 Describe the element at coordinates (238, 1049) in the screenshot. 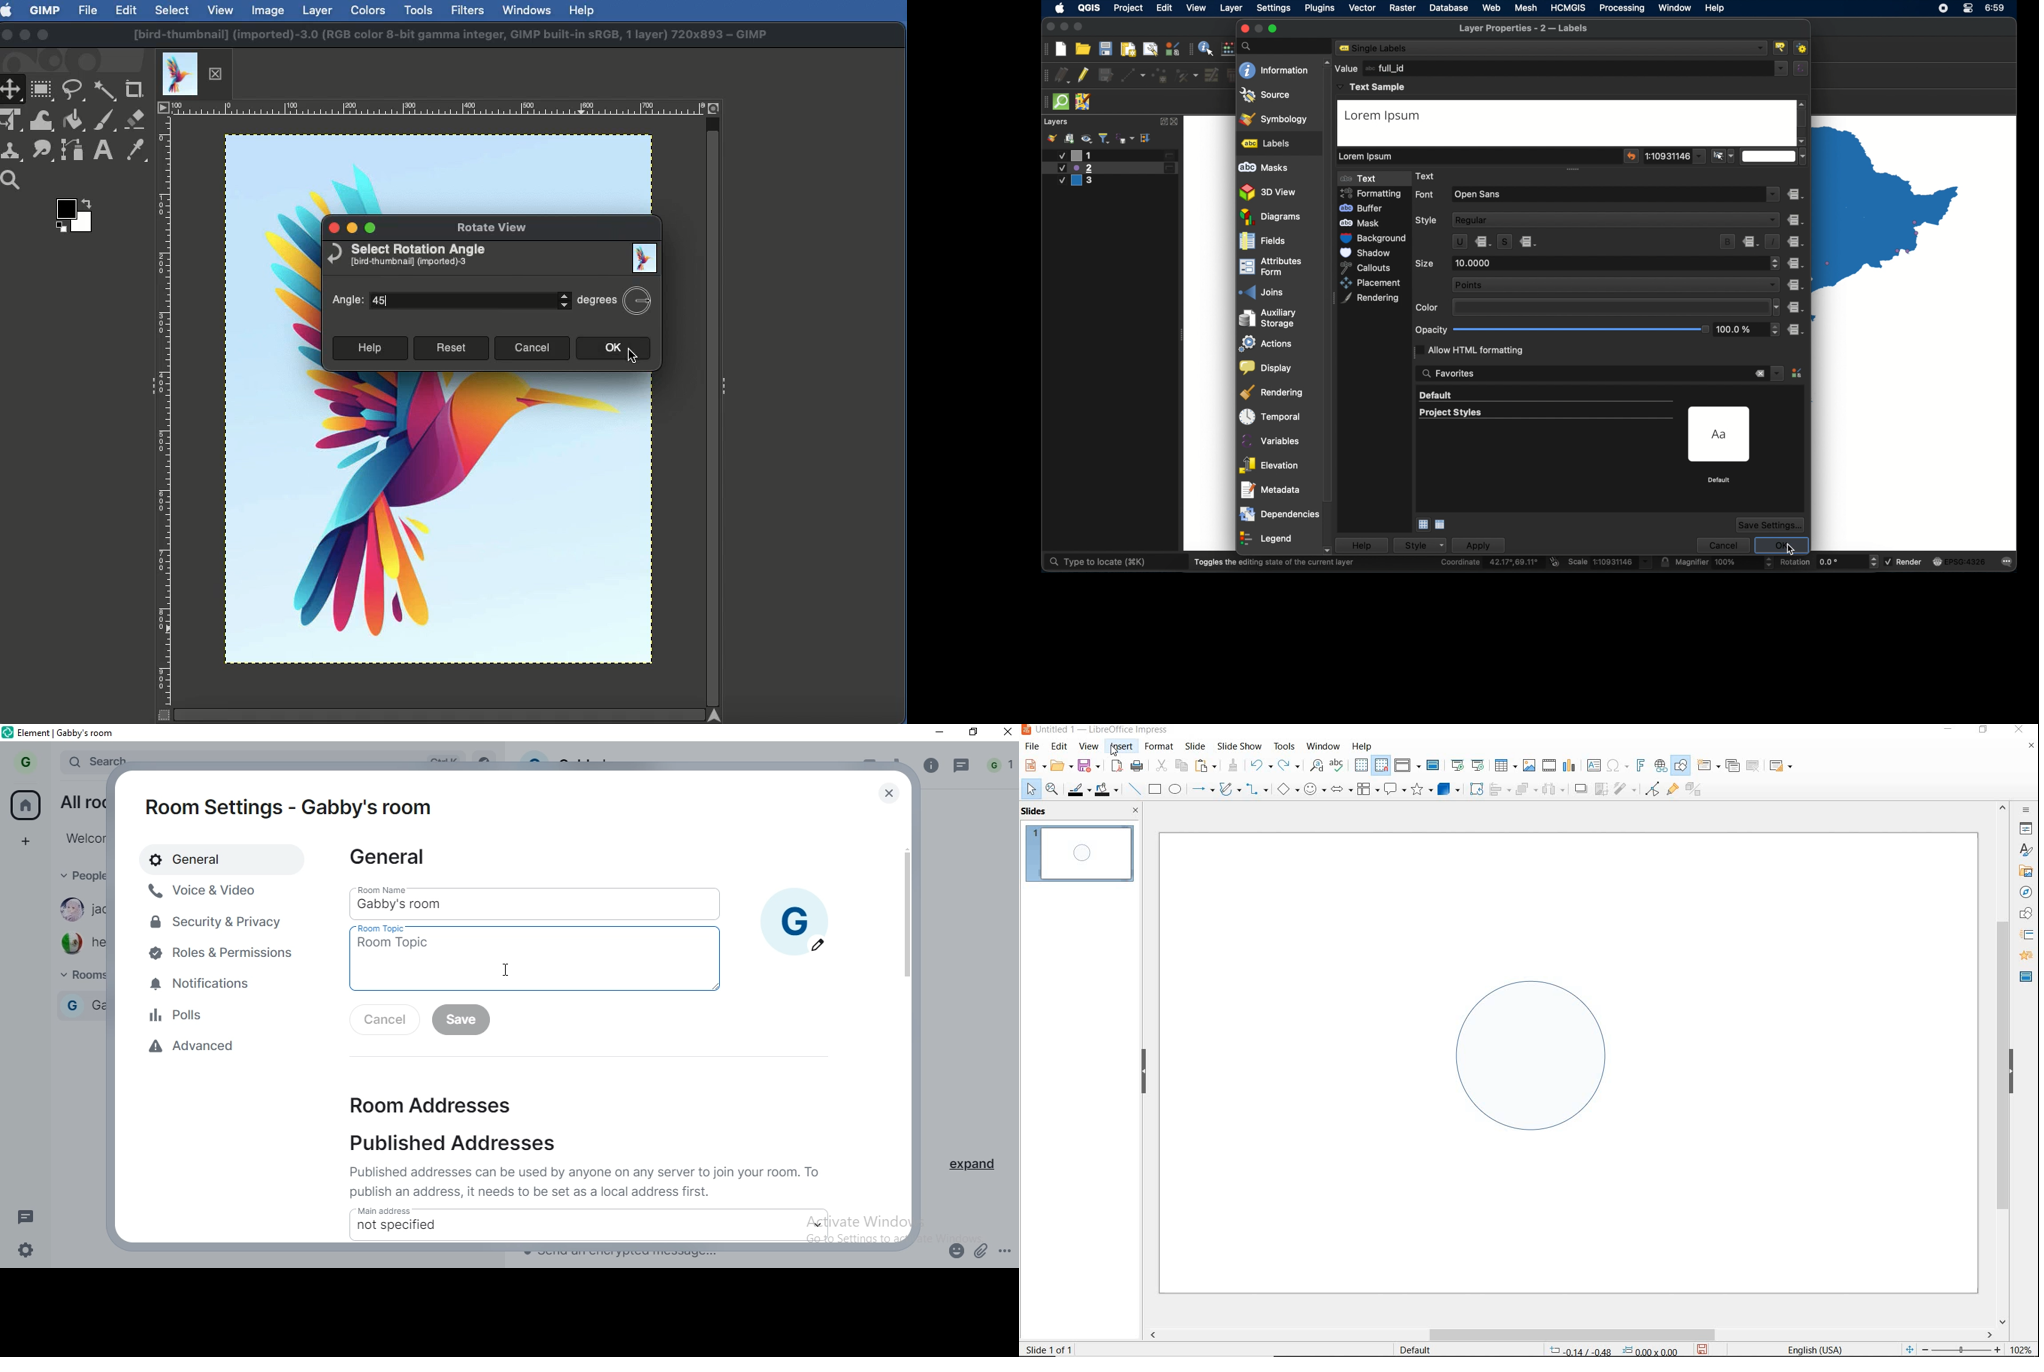

I see `advanced` at that location.